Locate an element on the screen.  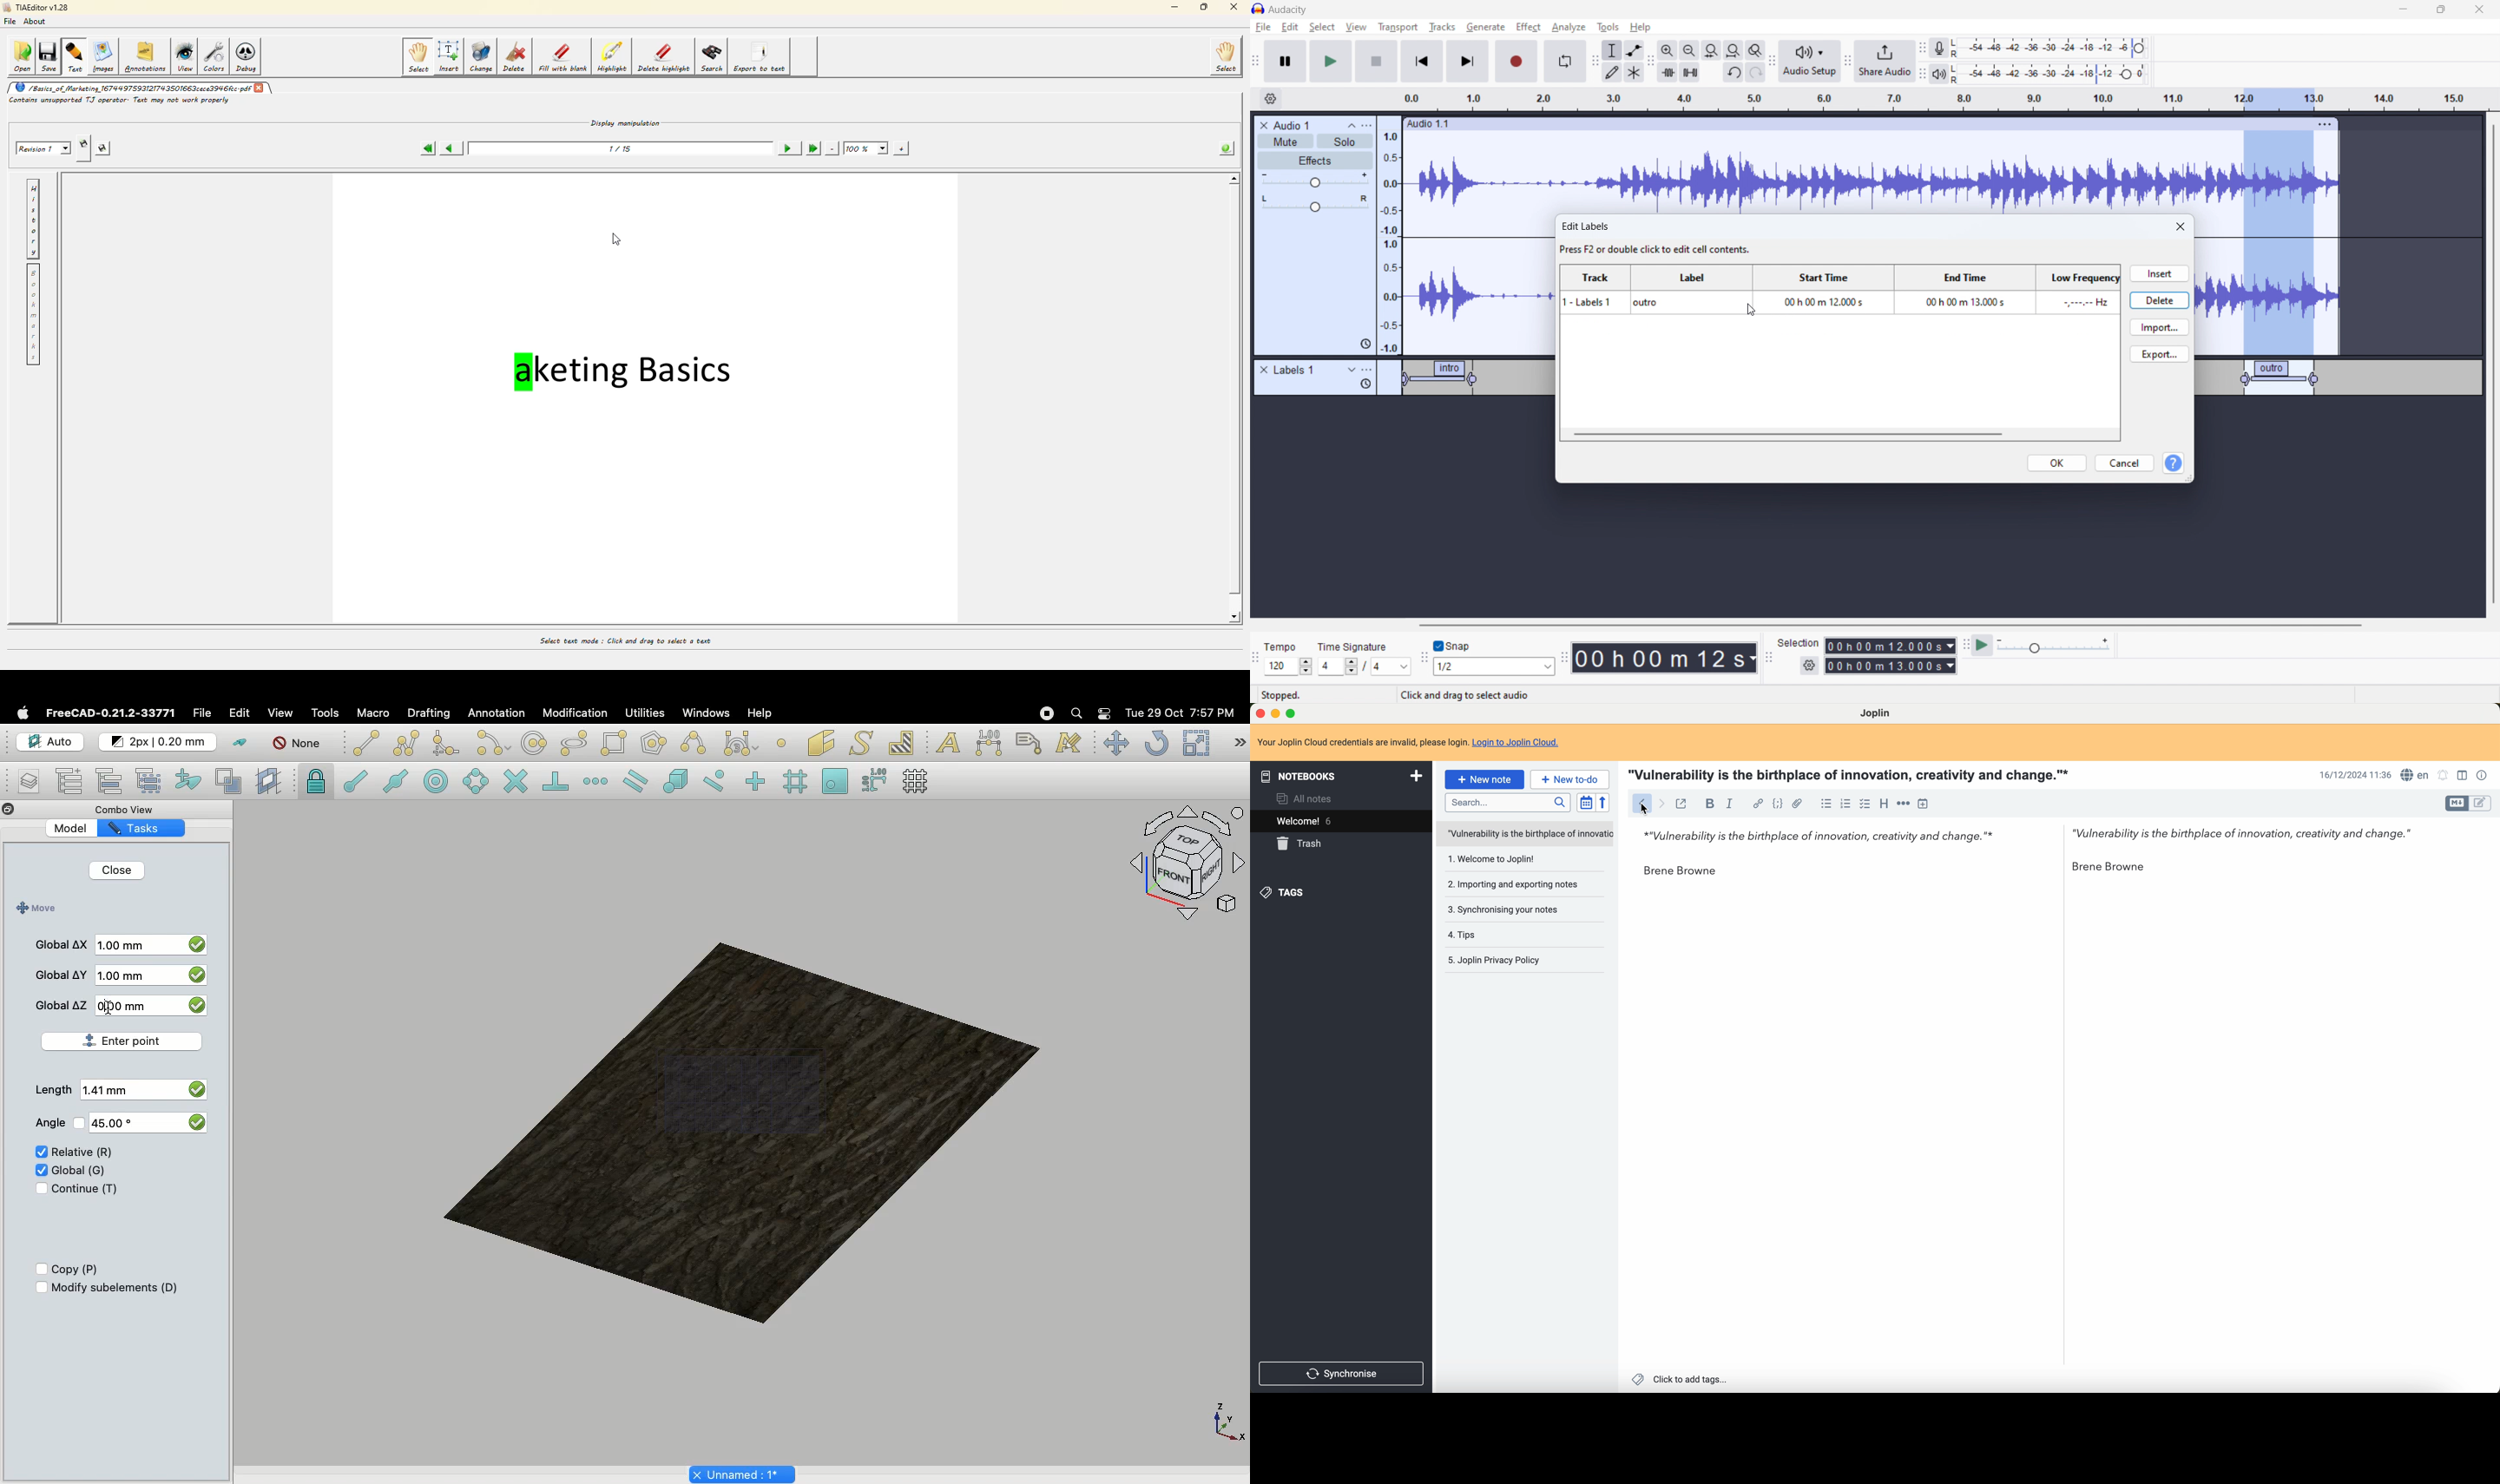
share audio toolbar is located at coordinates (1848, 62).